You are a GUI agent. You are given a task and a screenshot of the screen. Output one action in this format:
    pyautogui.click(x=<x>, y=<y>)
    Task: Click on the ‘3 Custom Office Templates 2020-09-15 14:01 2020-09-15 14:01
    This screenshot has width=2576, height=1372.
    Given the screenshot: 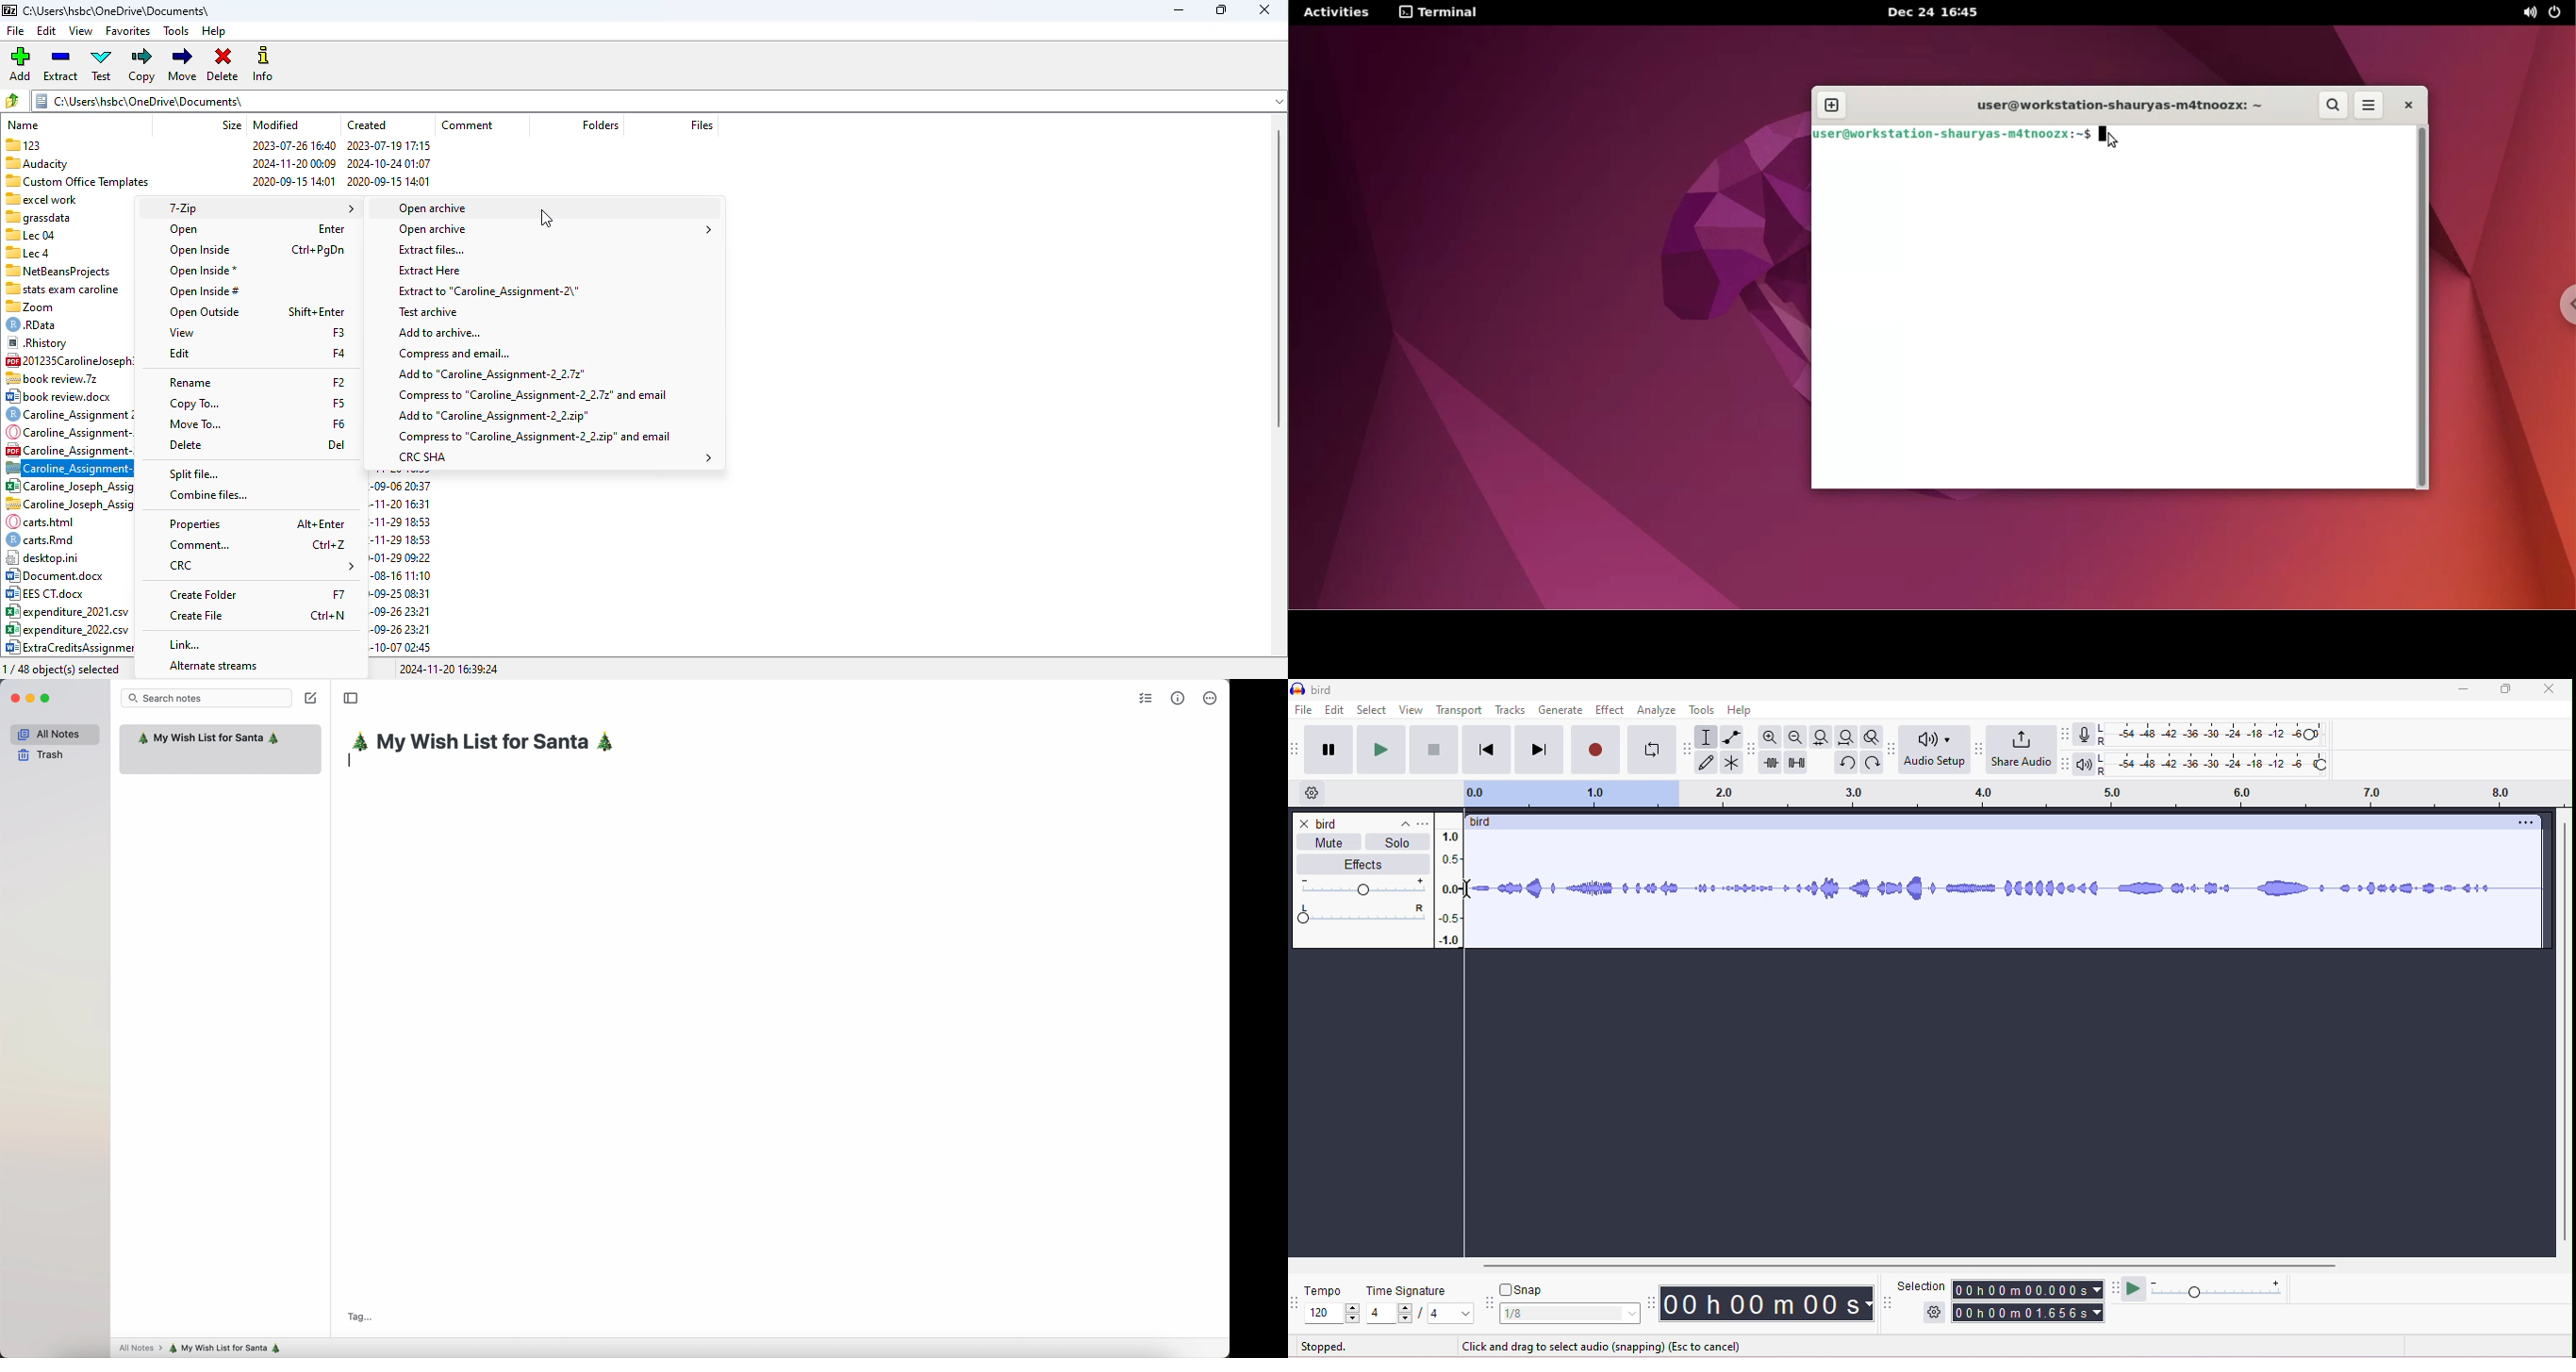 What is the action you would take?
    pyautogui.click(x=217, y=179)
    